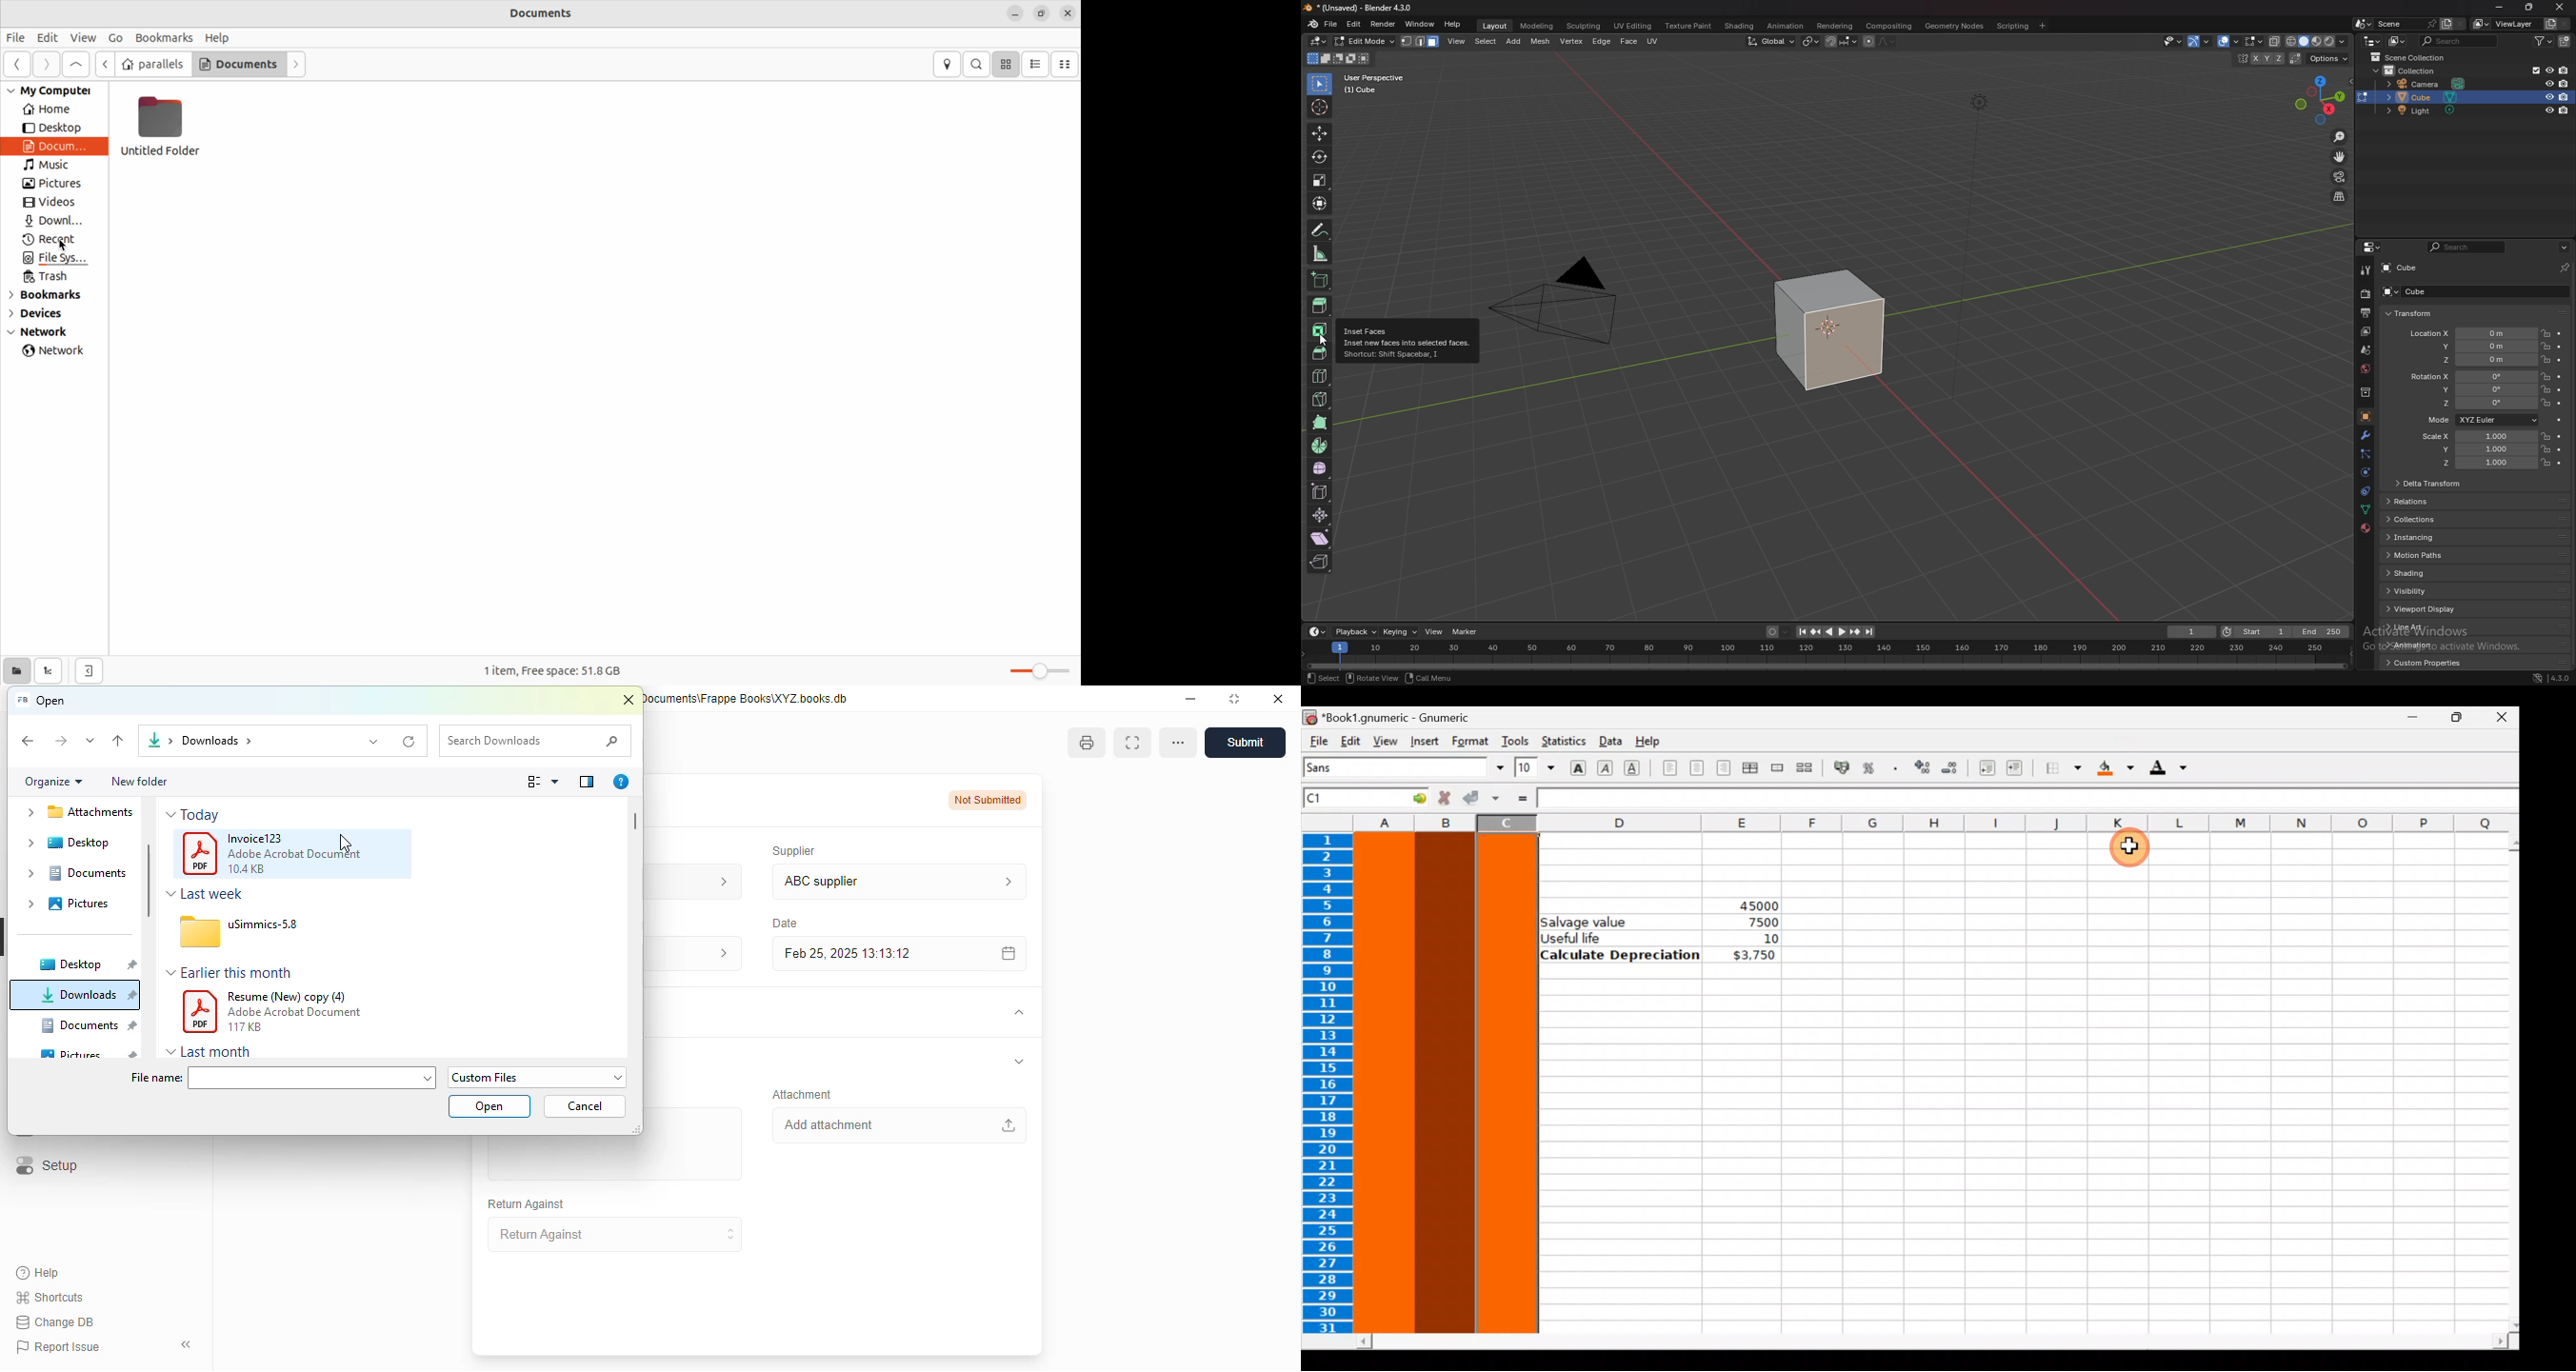 The width and height of the screenshot is (2576, 1372). Describe the element at coordinates (2561, 403) in the screenshot. I see `animate property` at that location.